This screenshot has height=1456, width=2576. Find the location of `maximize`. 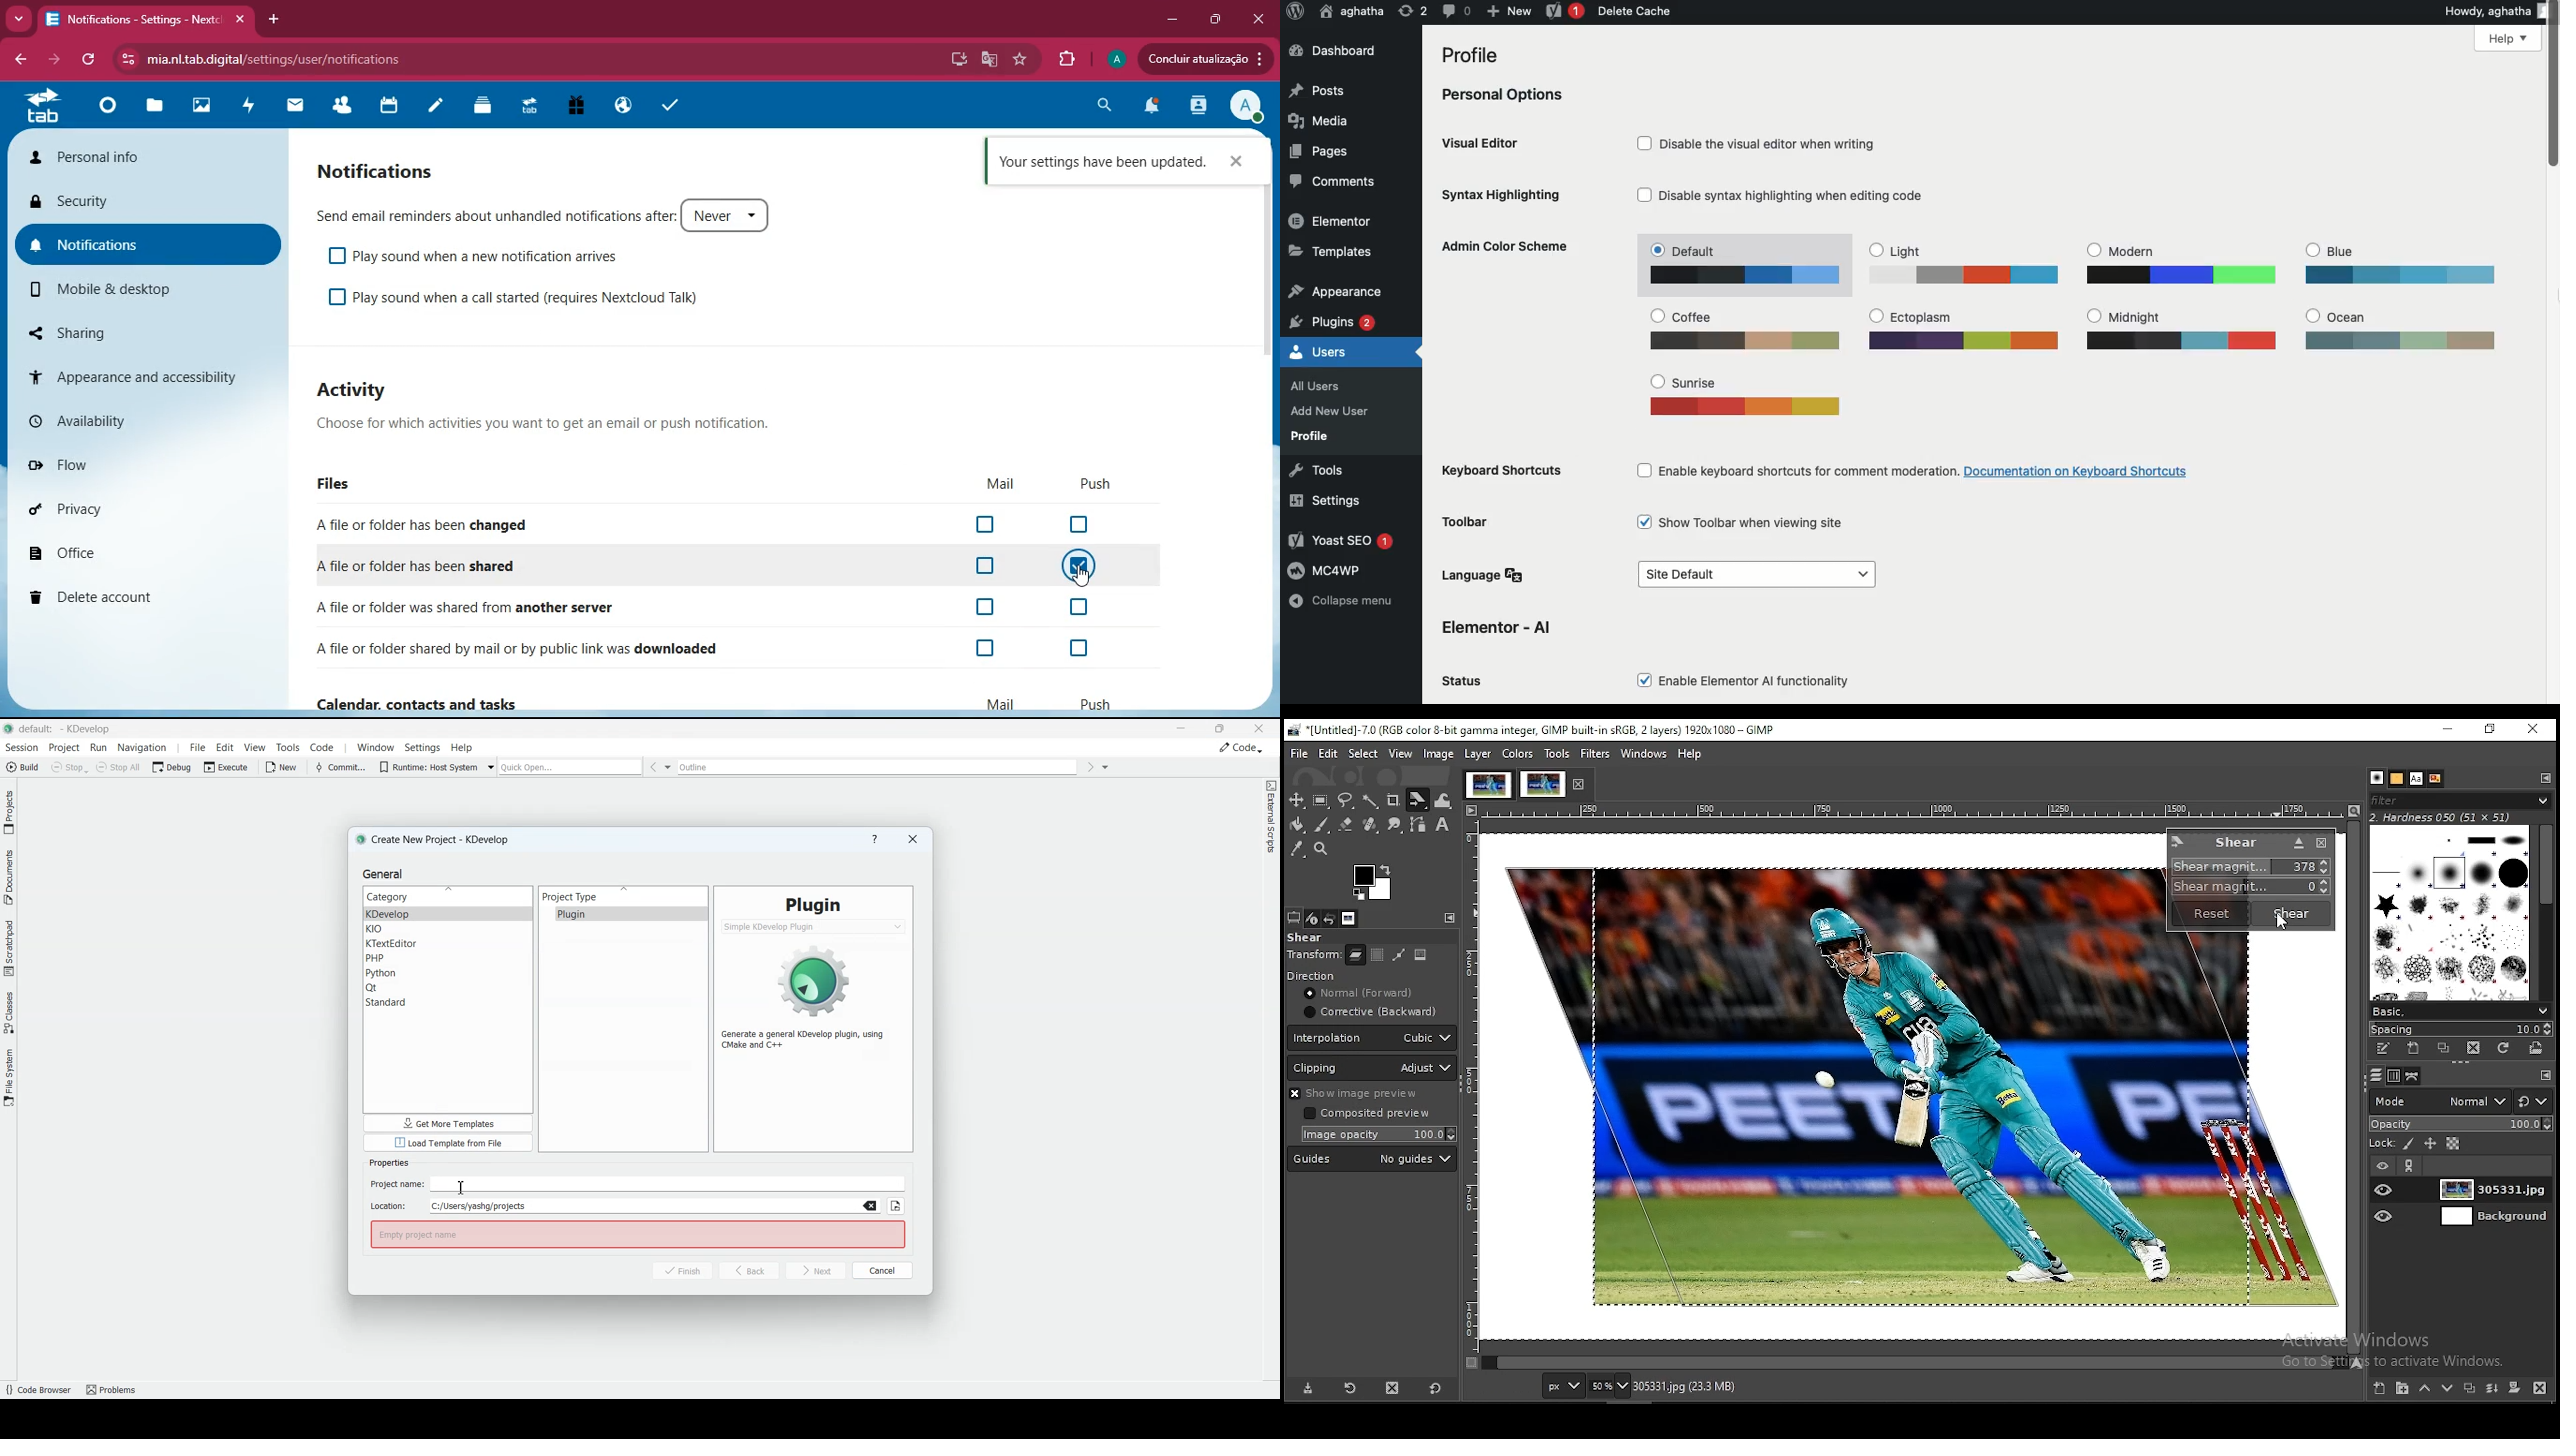

maximize is located at coordinates (1214, 20).